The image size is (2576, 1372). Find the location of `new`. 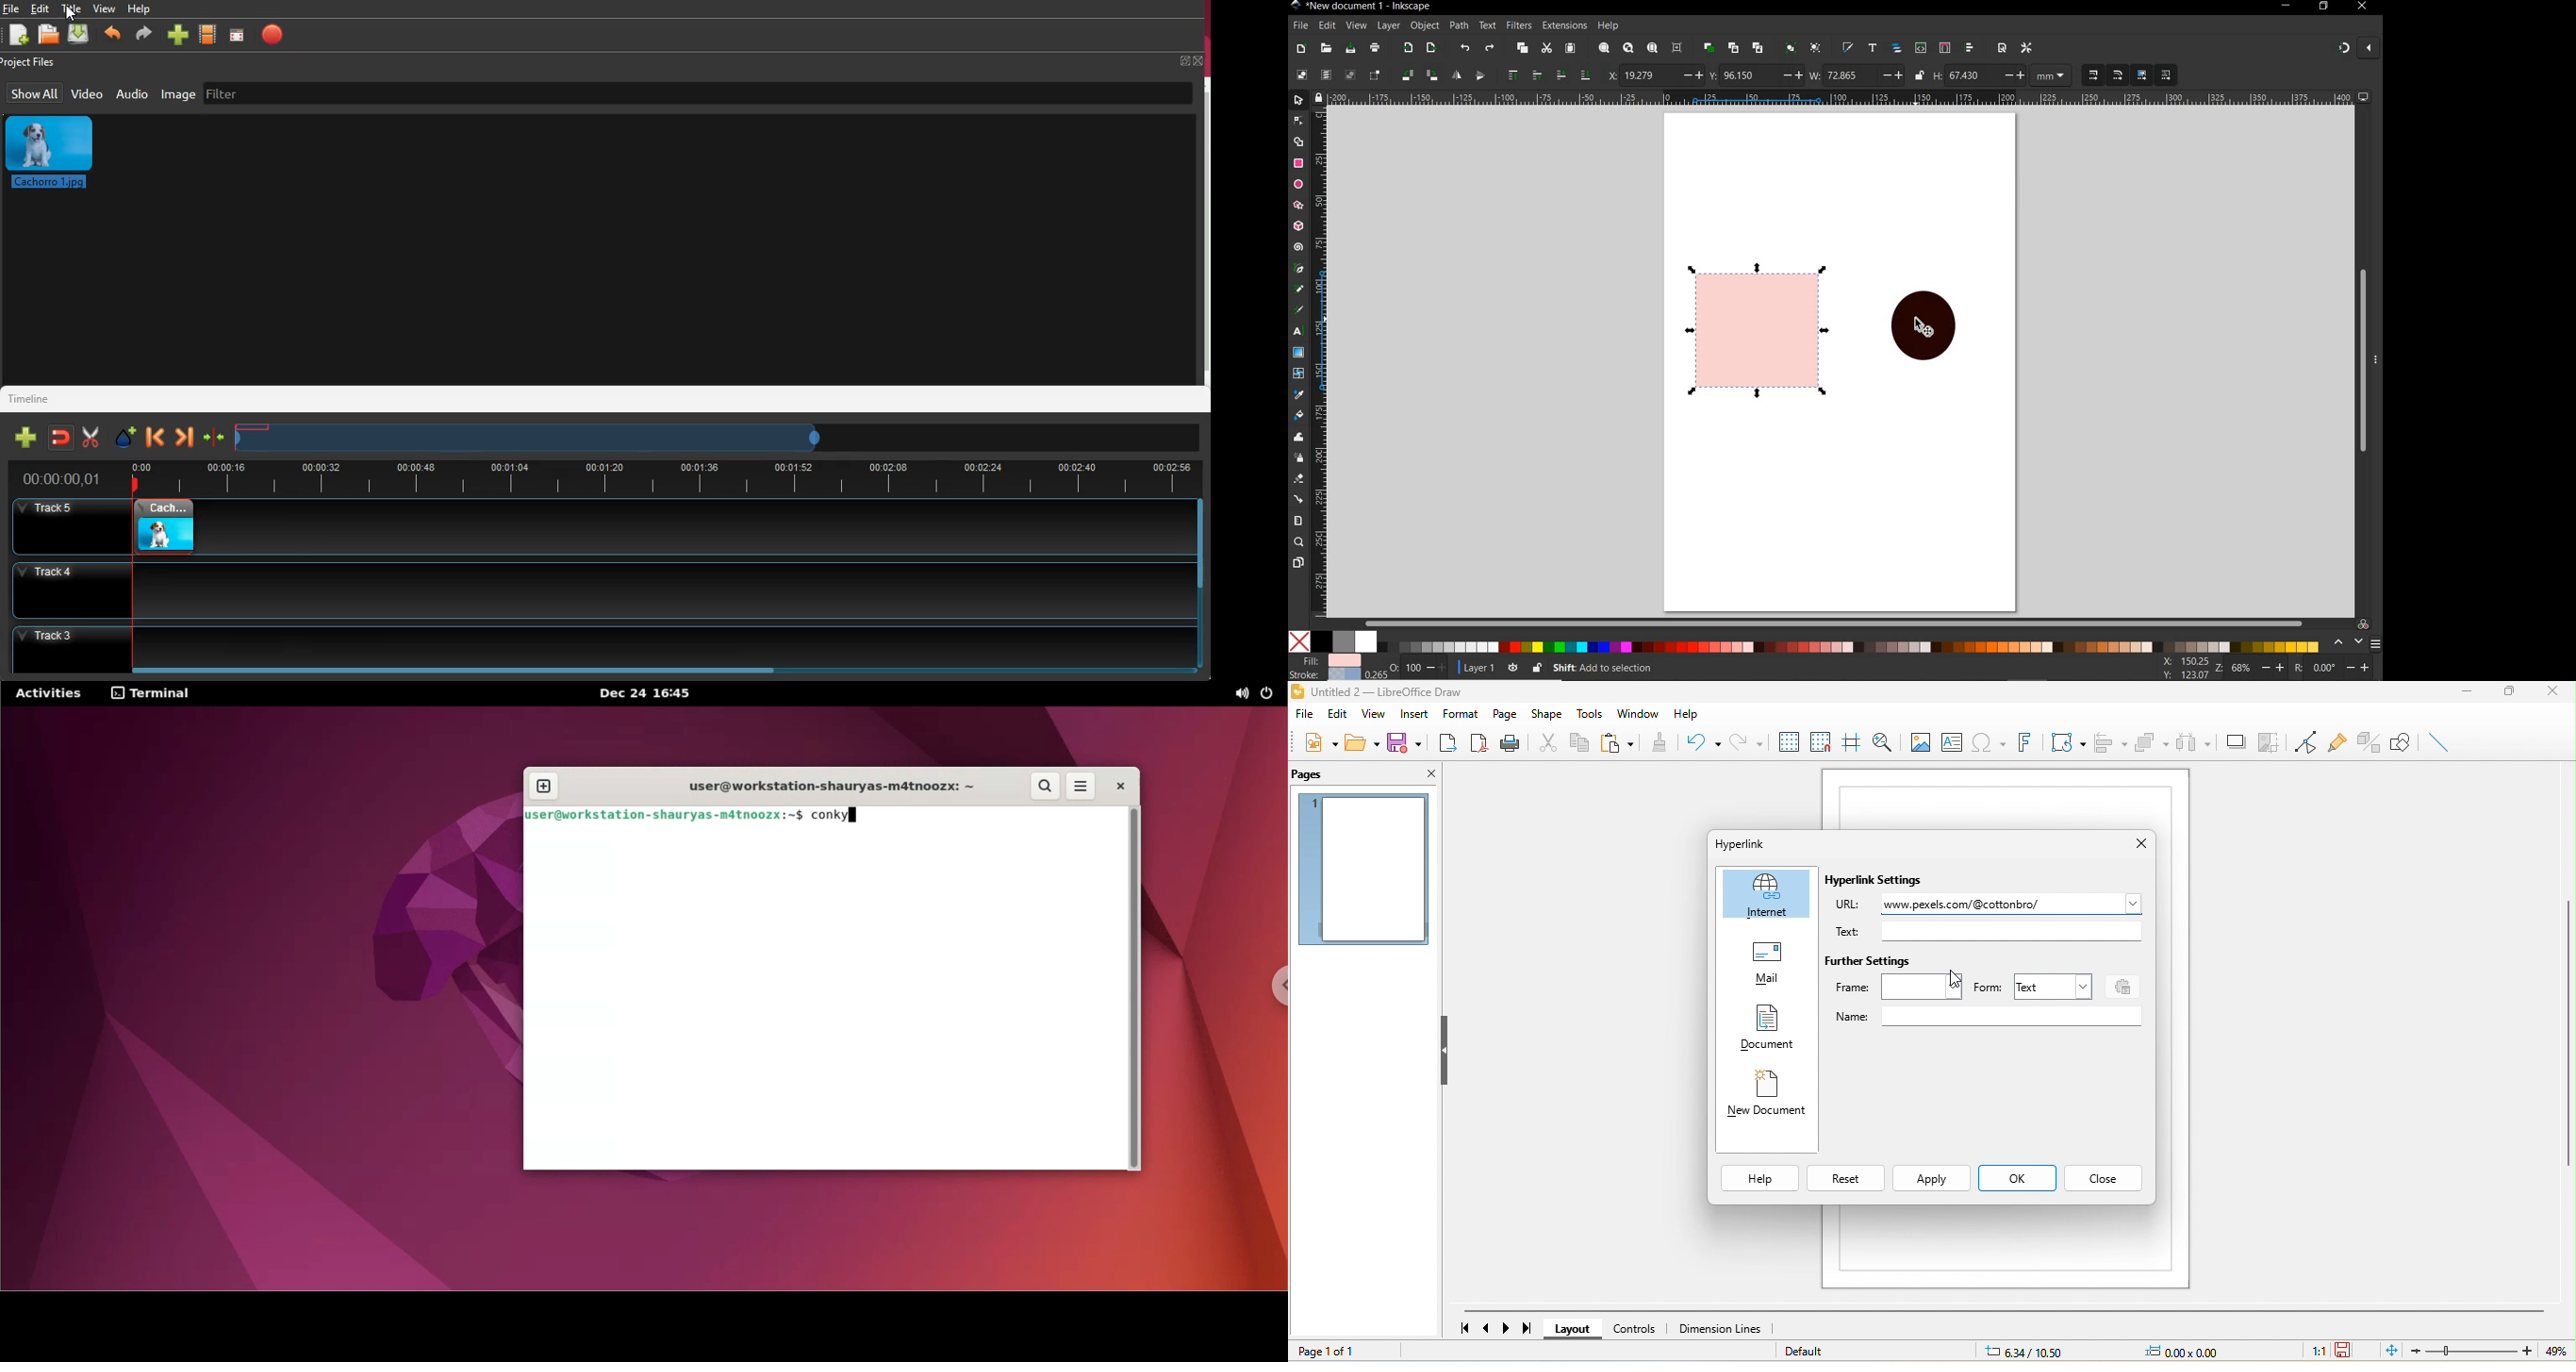

new is located at coordinates (1301, 50).